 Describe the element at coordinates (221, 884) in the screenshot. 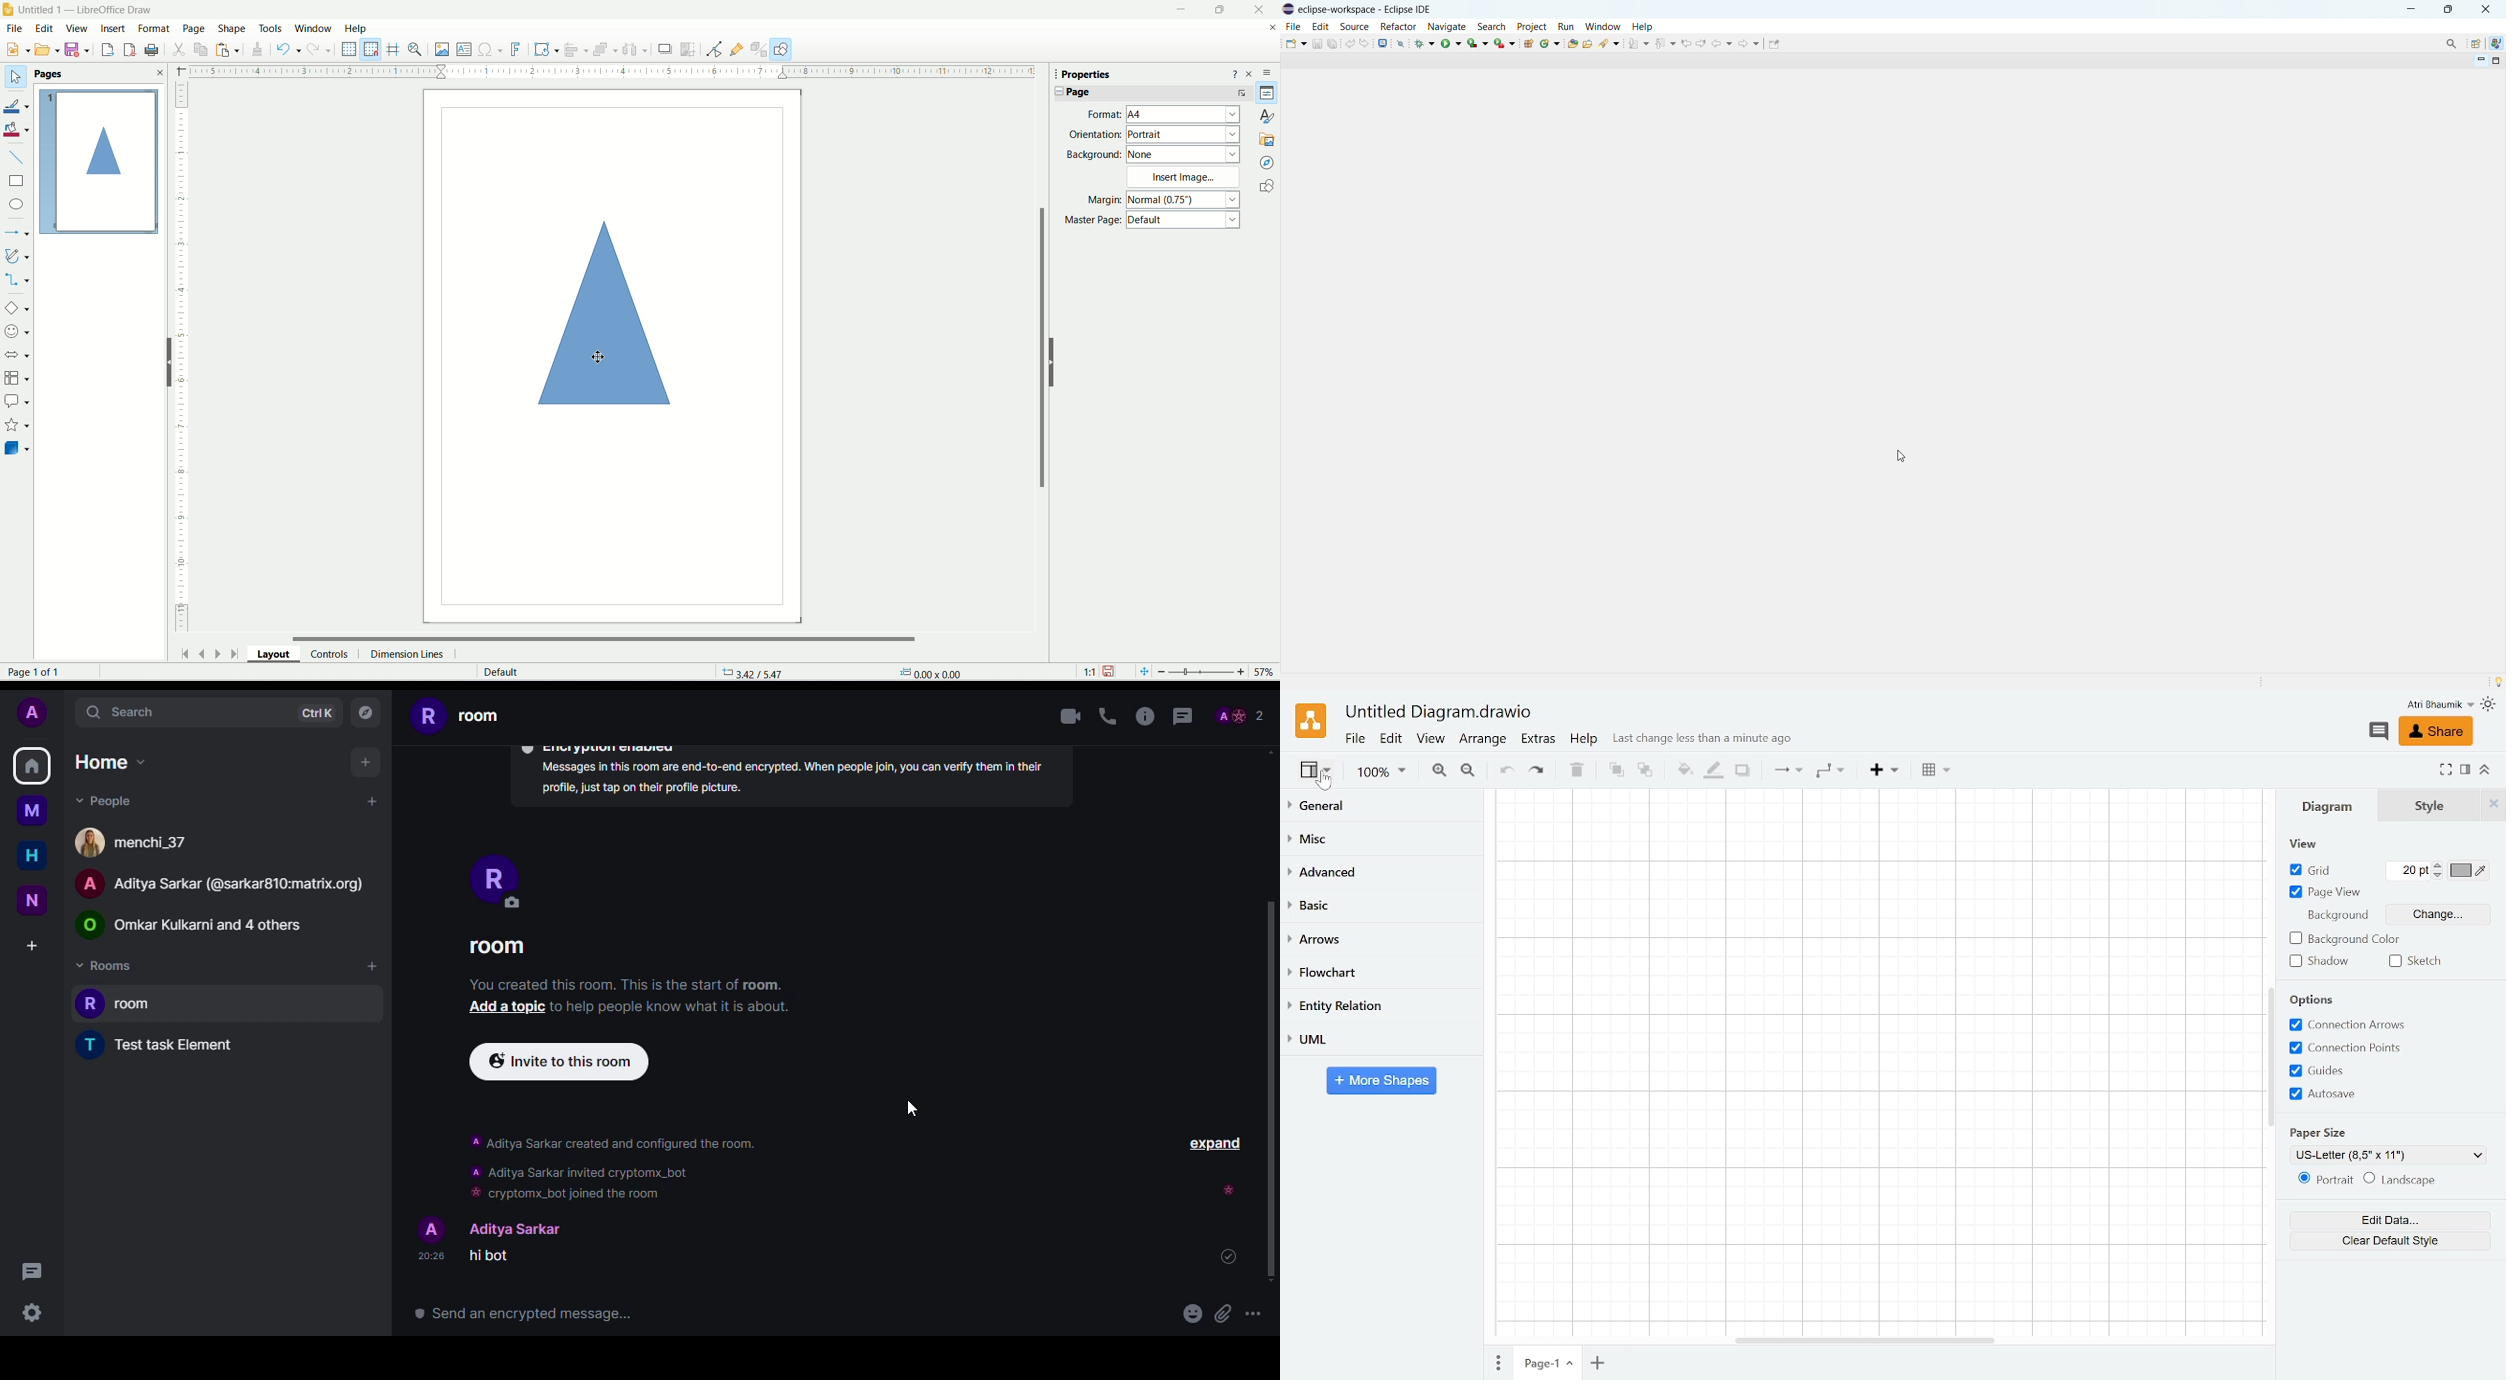

I see `A Aditya Sarkar (@sarkar810:matrix.org)` at that location.